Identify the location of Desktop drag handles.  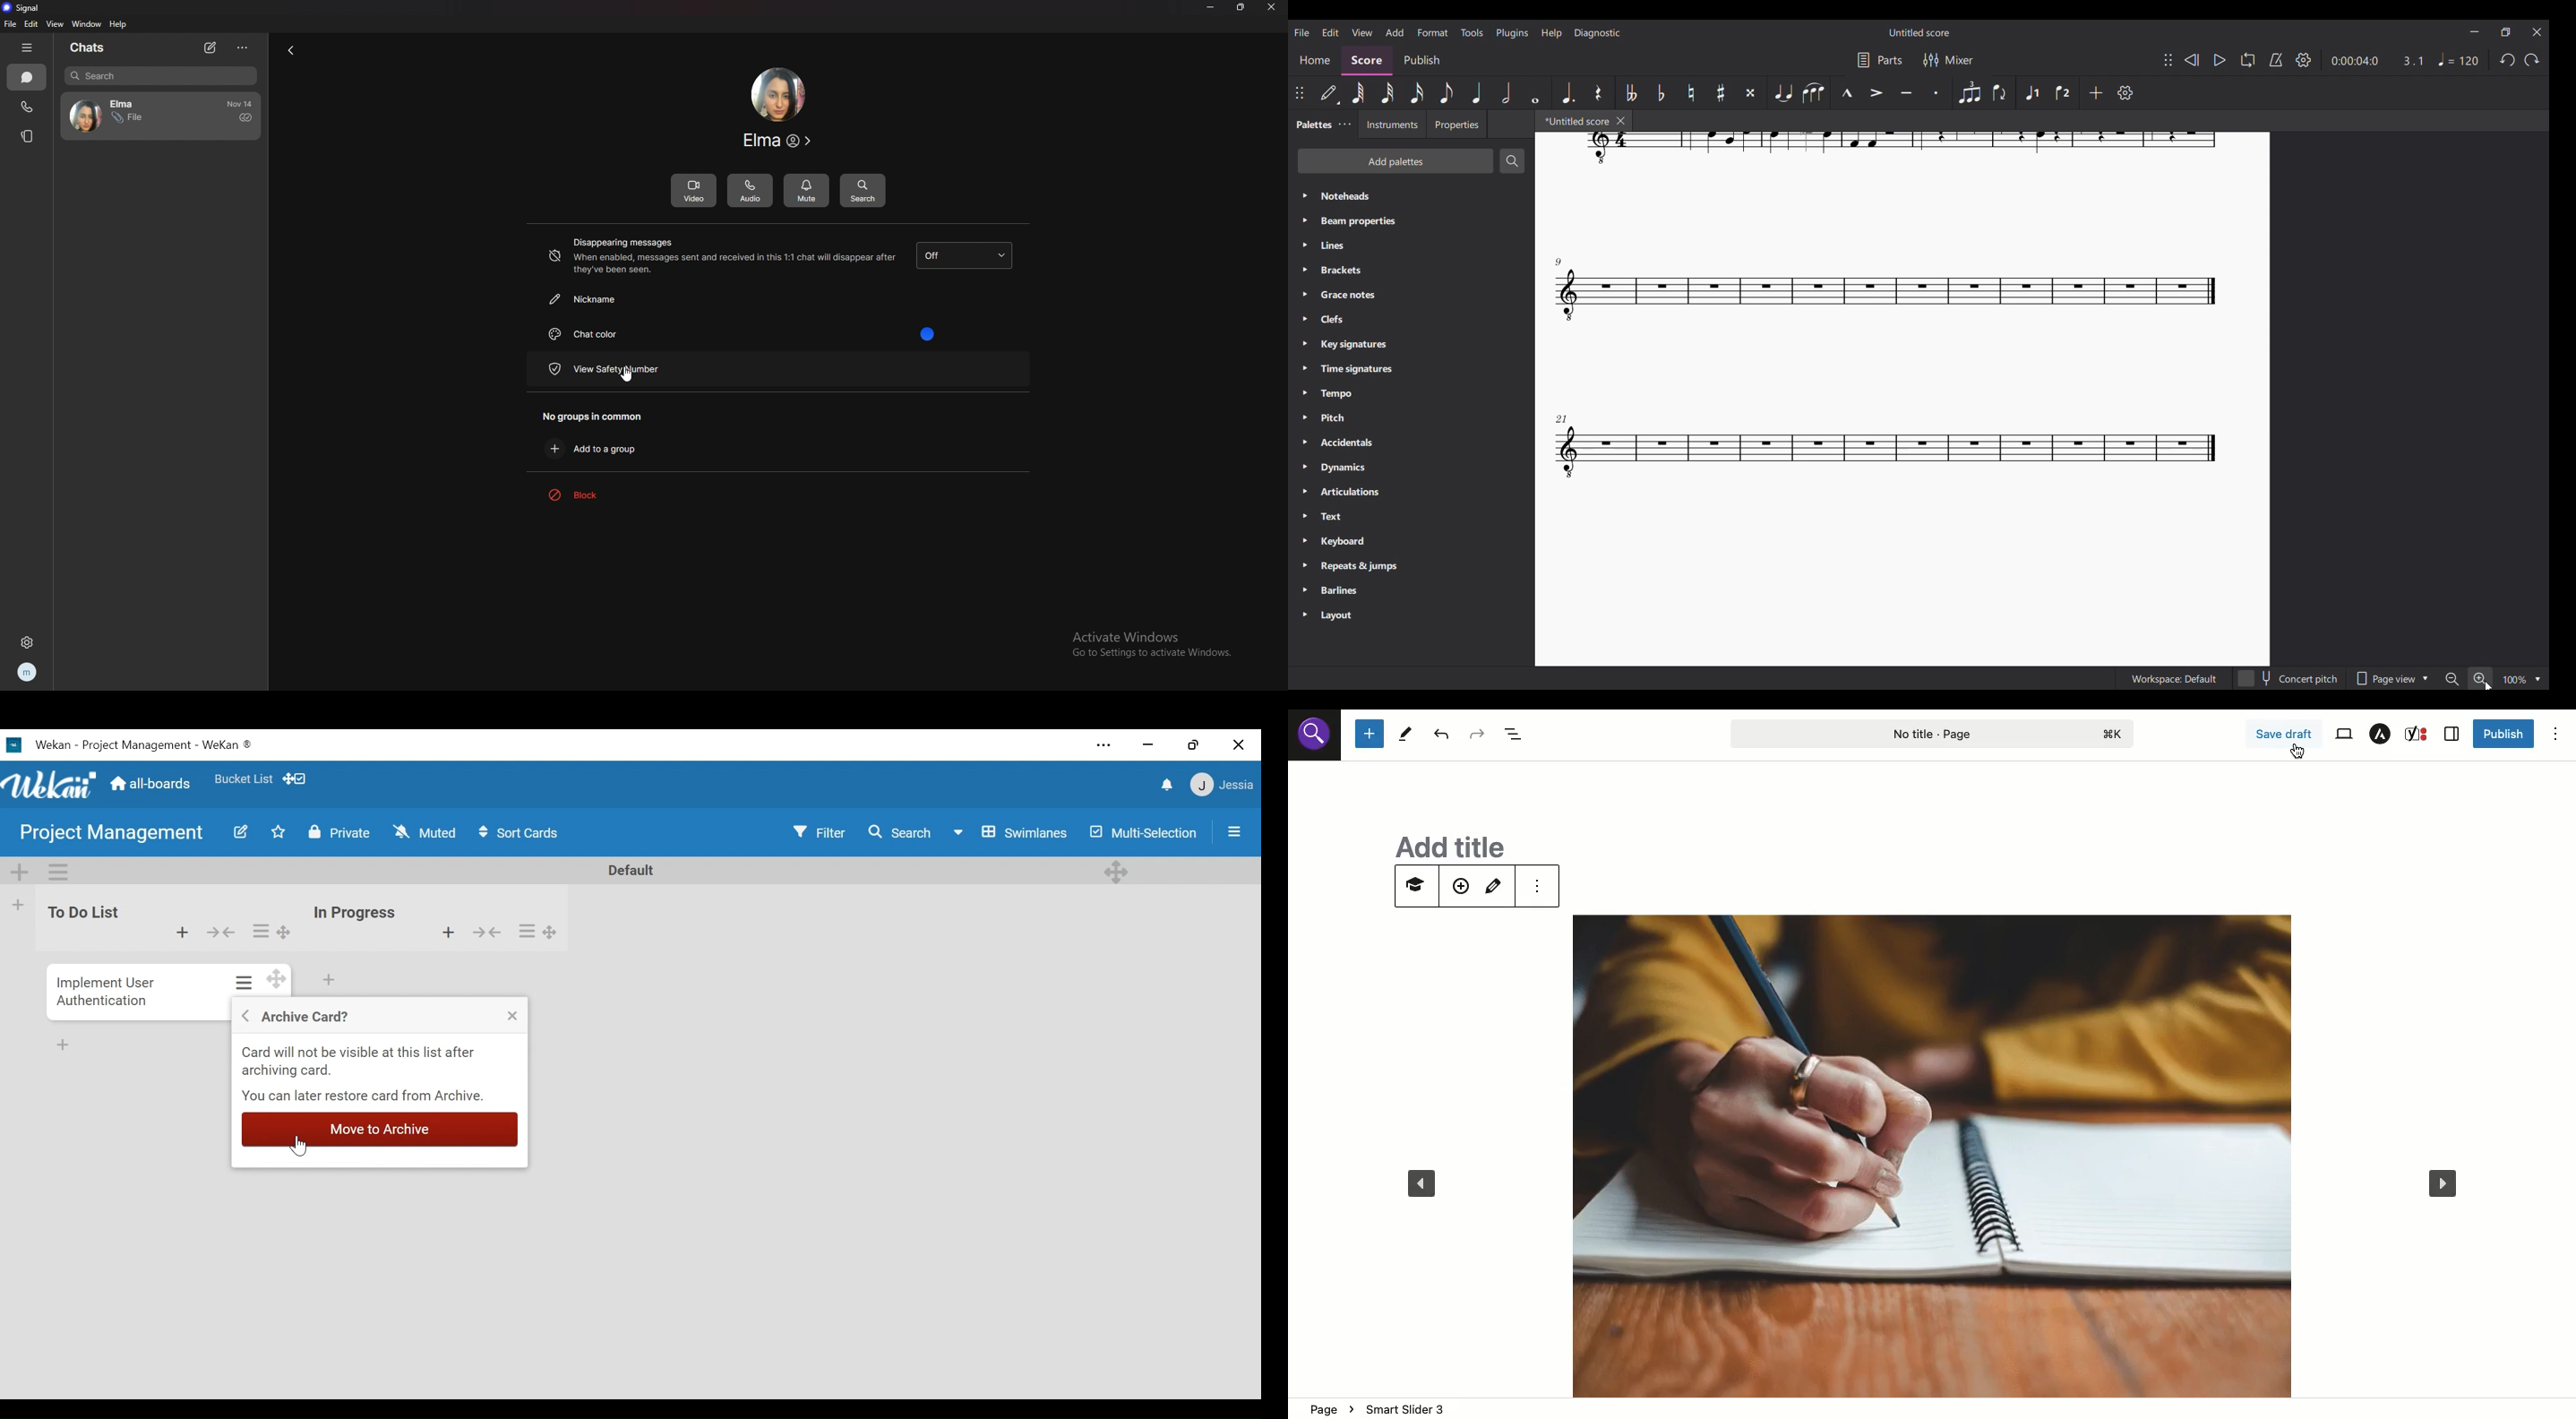
(1117, 870).